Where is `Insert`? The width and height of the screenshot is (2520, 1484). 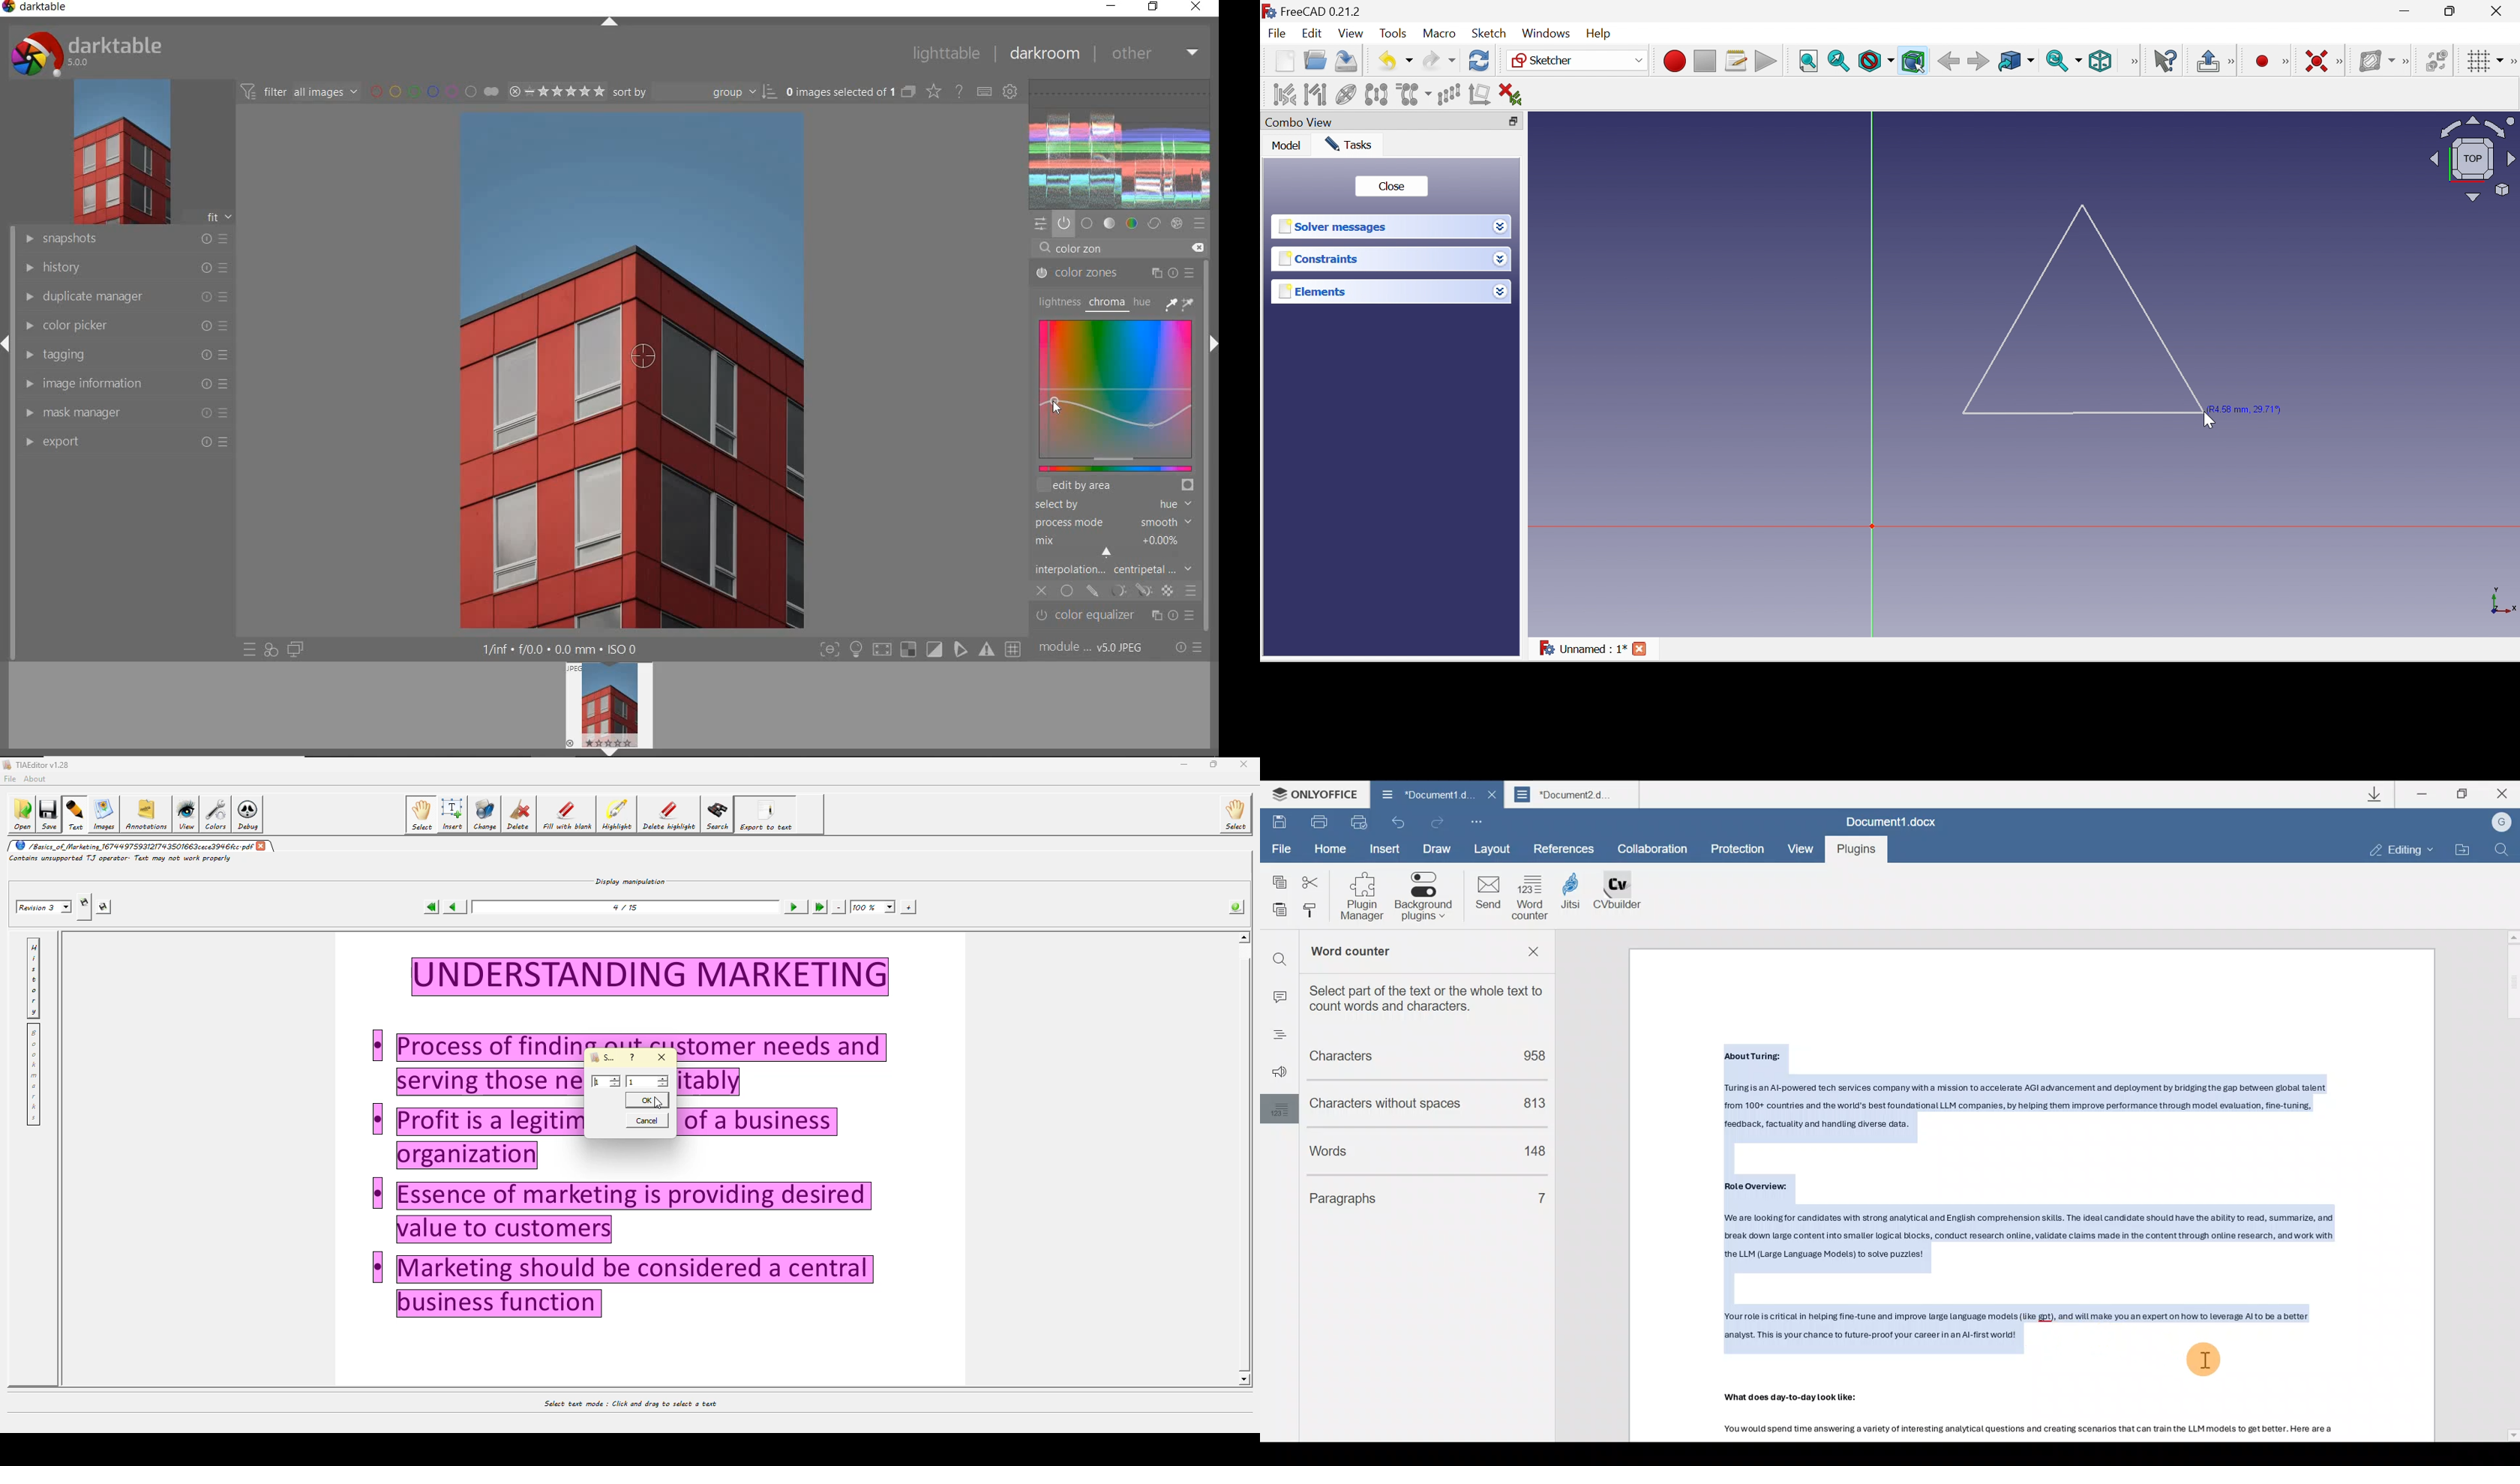
Insert is located at coordinates (1386, 849).